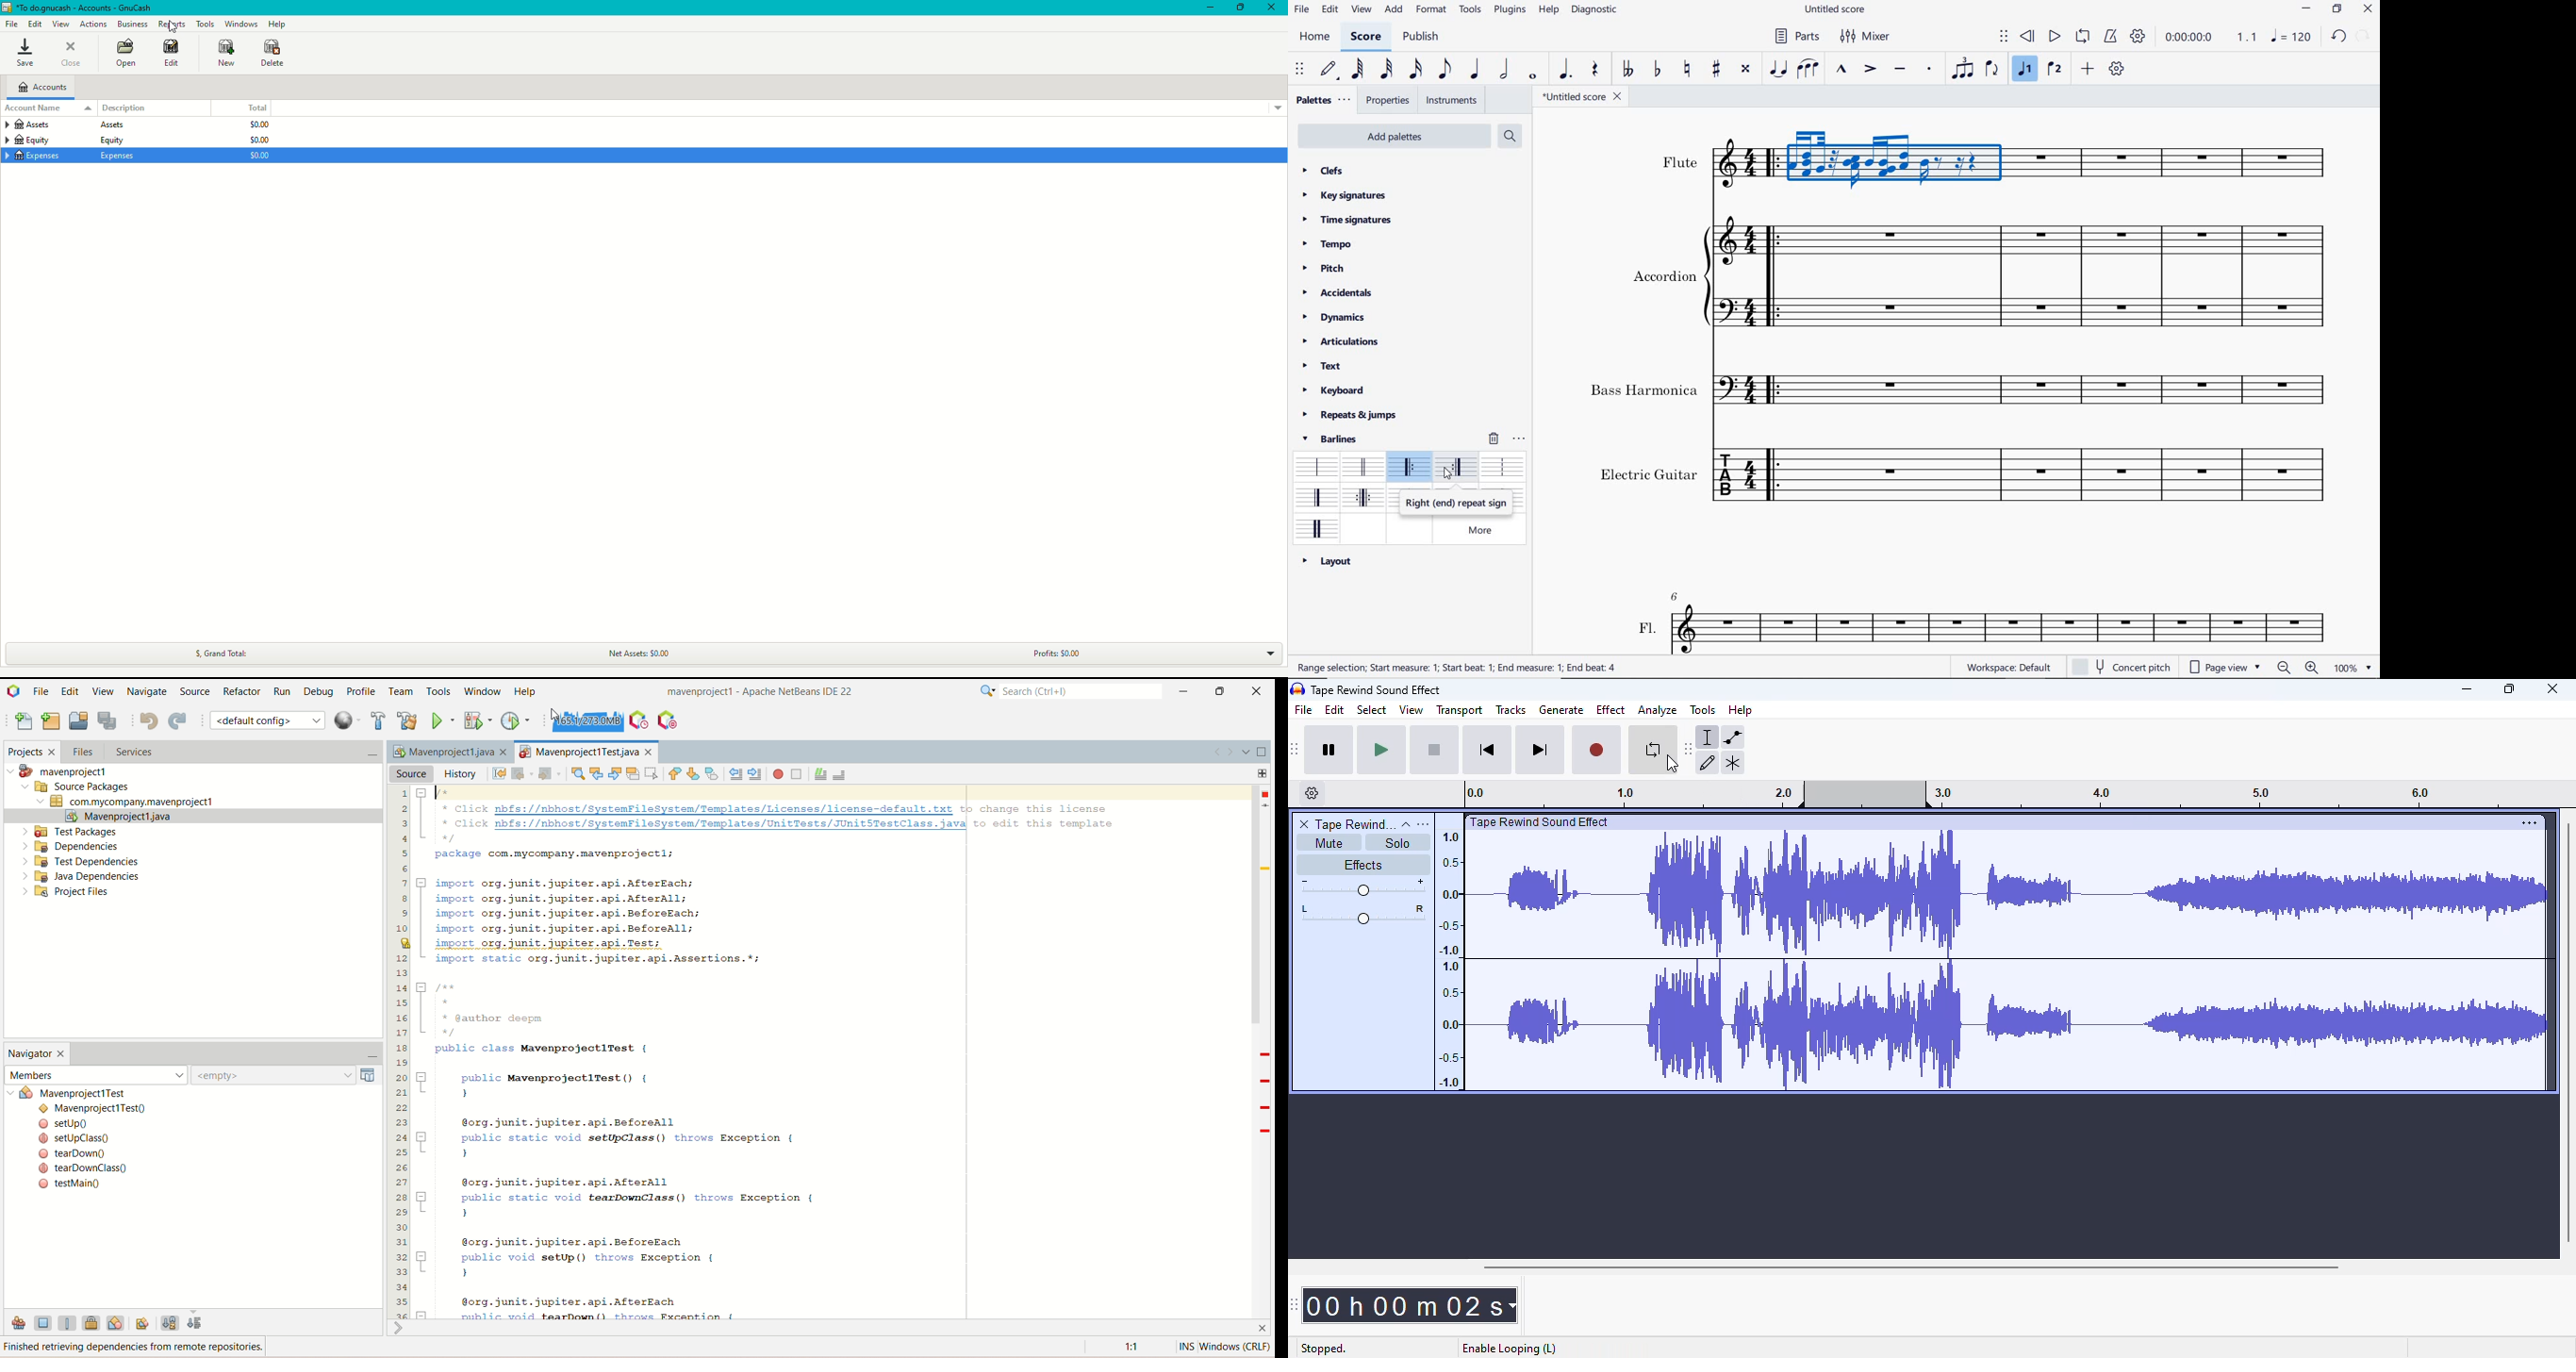 This screenshot has width=2576, height=1372. What do you see at coordinates (122, 55) in the screenshot?
I see `Open` at bounding box center [122, 55].